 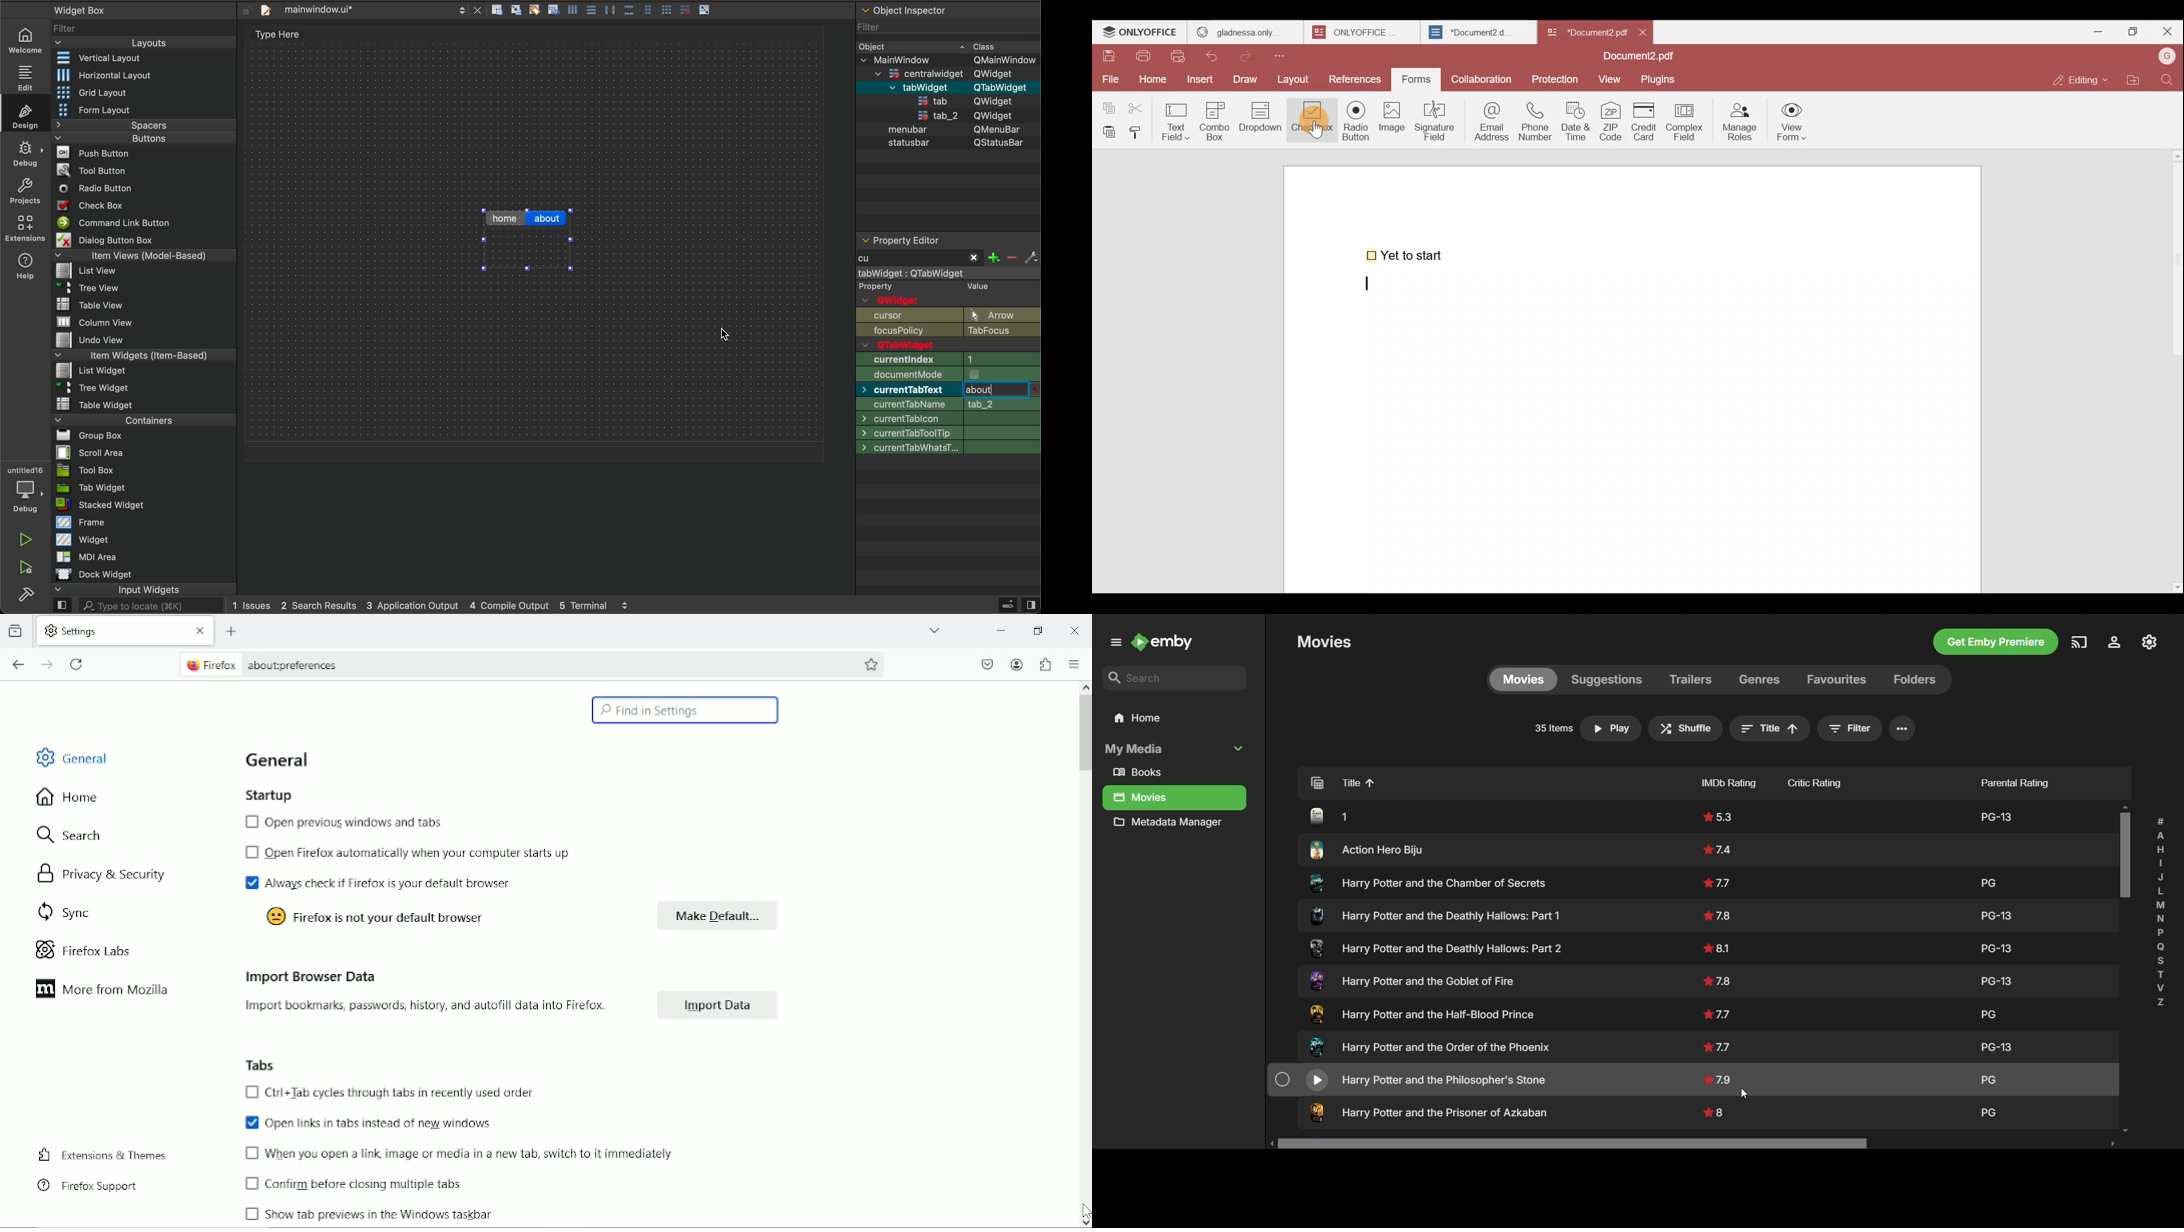 I want to click on Phone number, so click(x=1537, y=122).